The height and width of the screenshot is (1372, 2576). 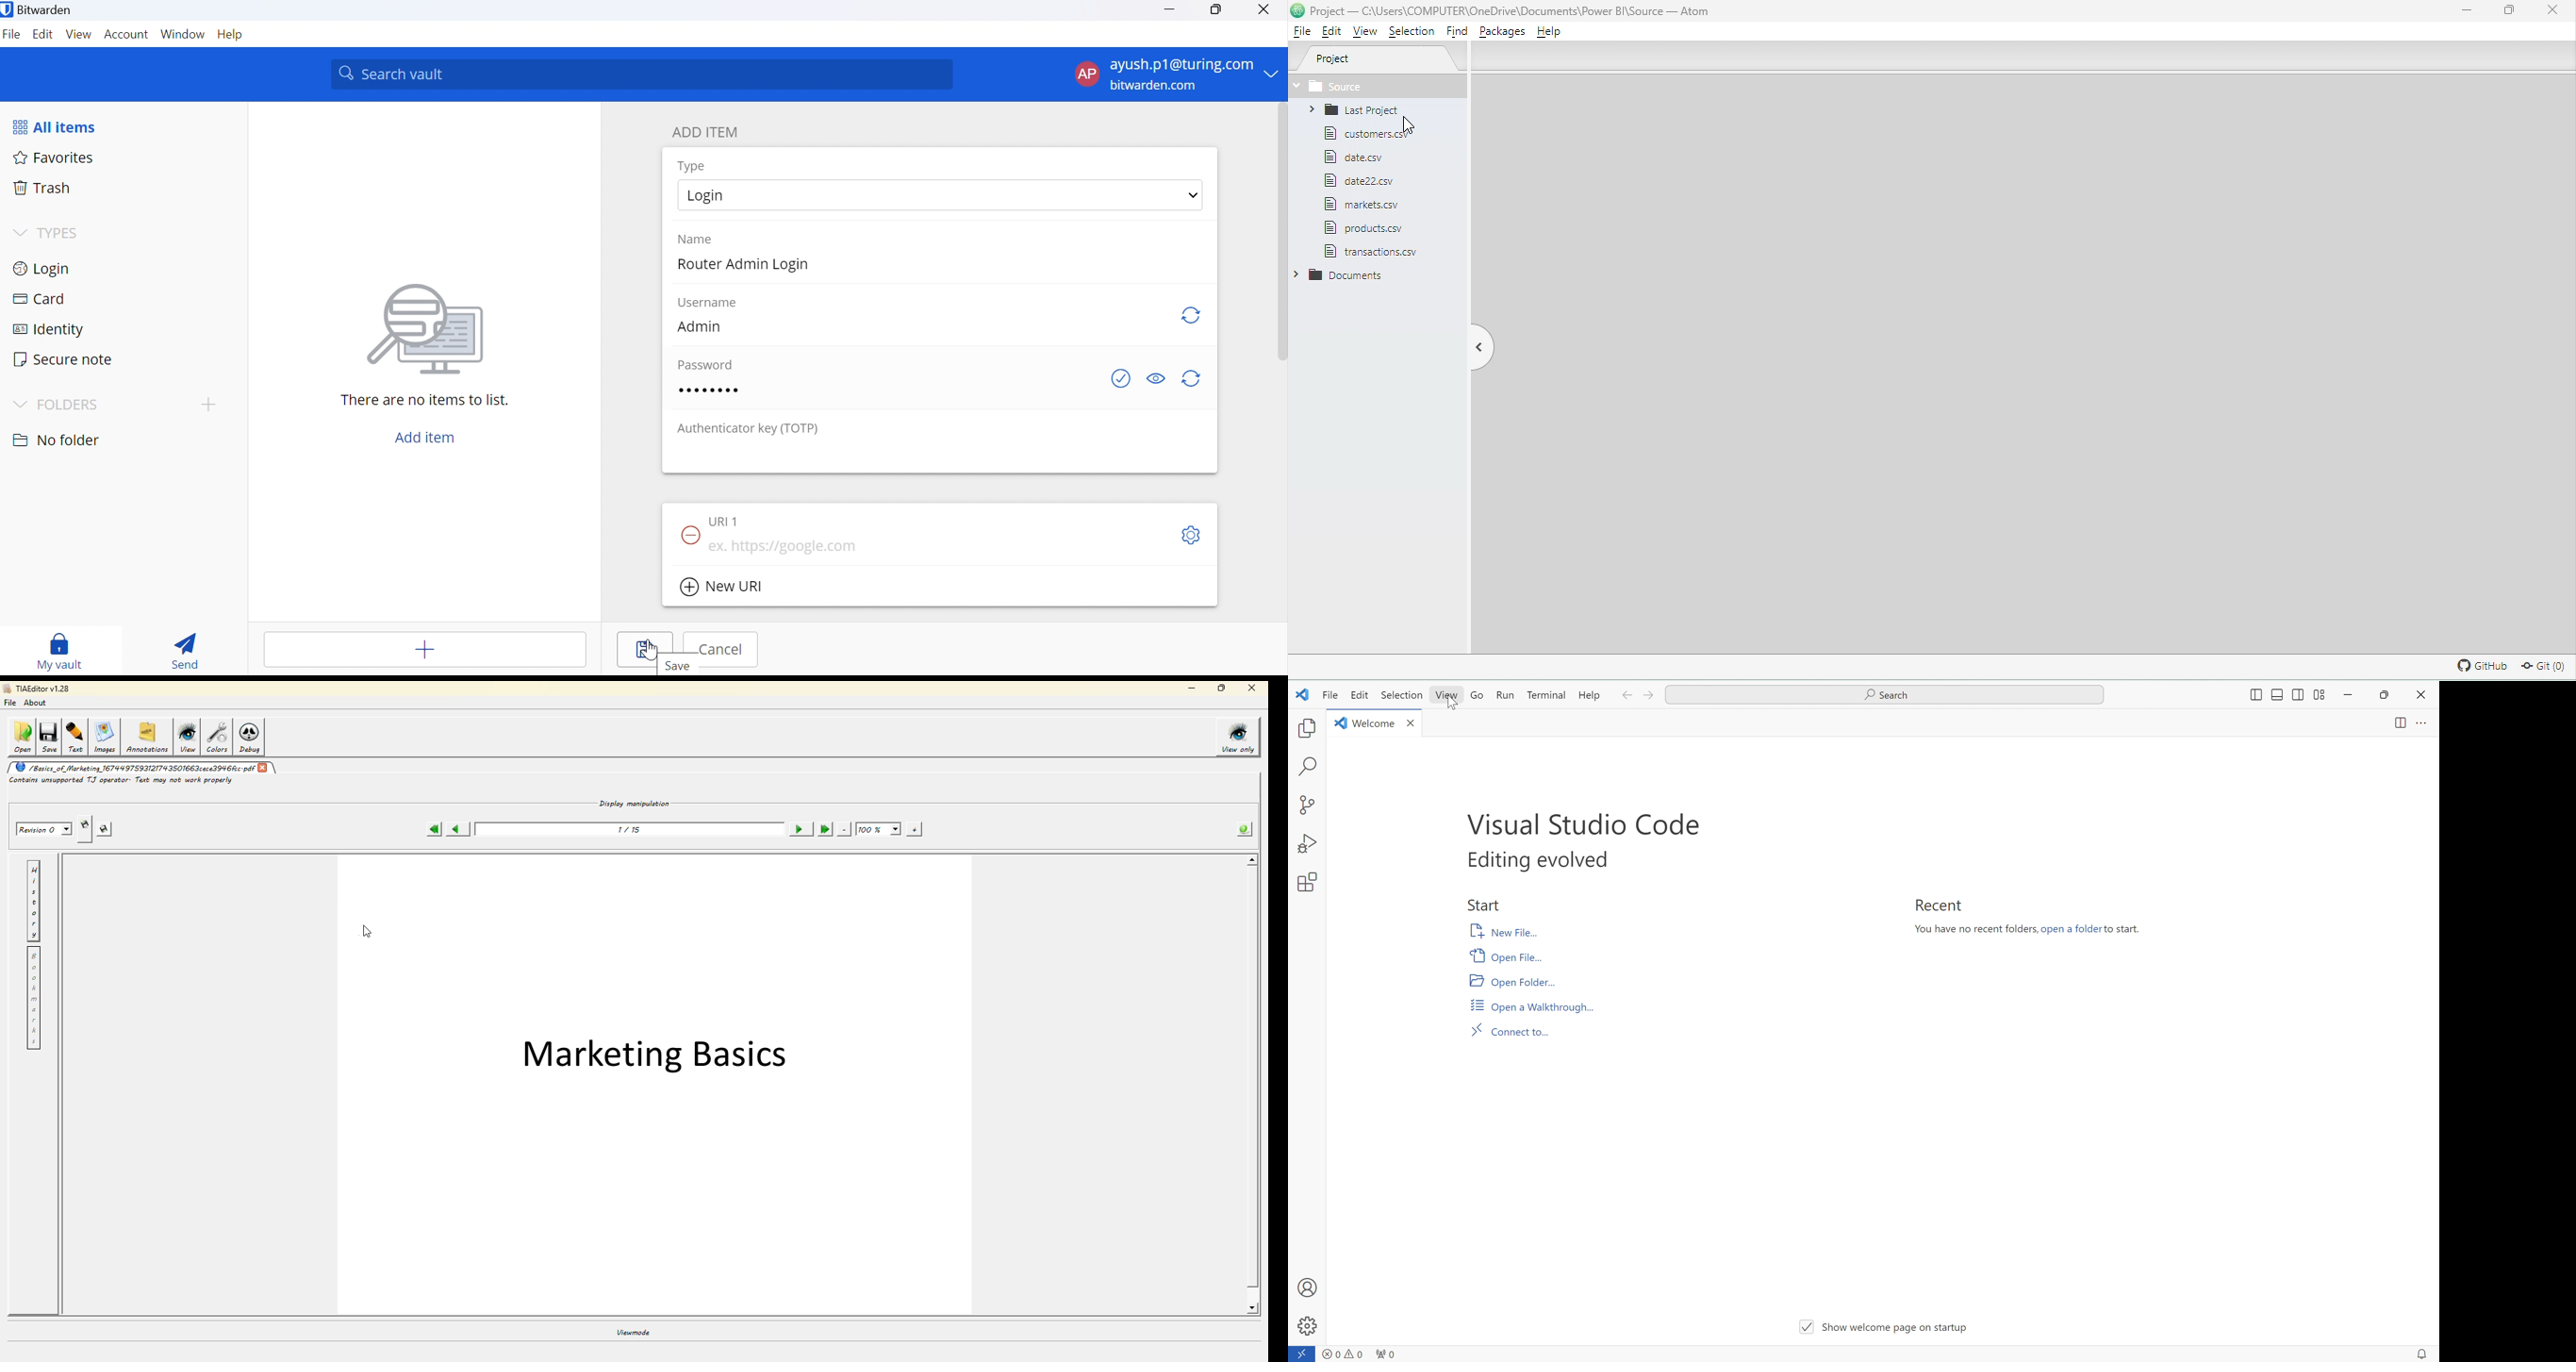 What do you see at coordinates (425, 650) in the screenshot?
I see `add items` at bounding box center [425, 650].